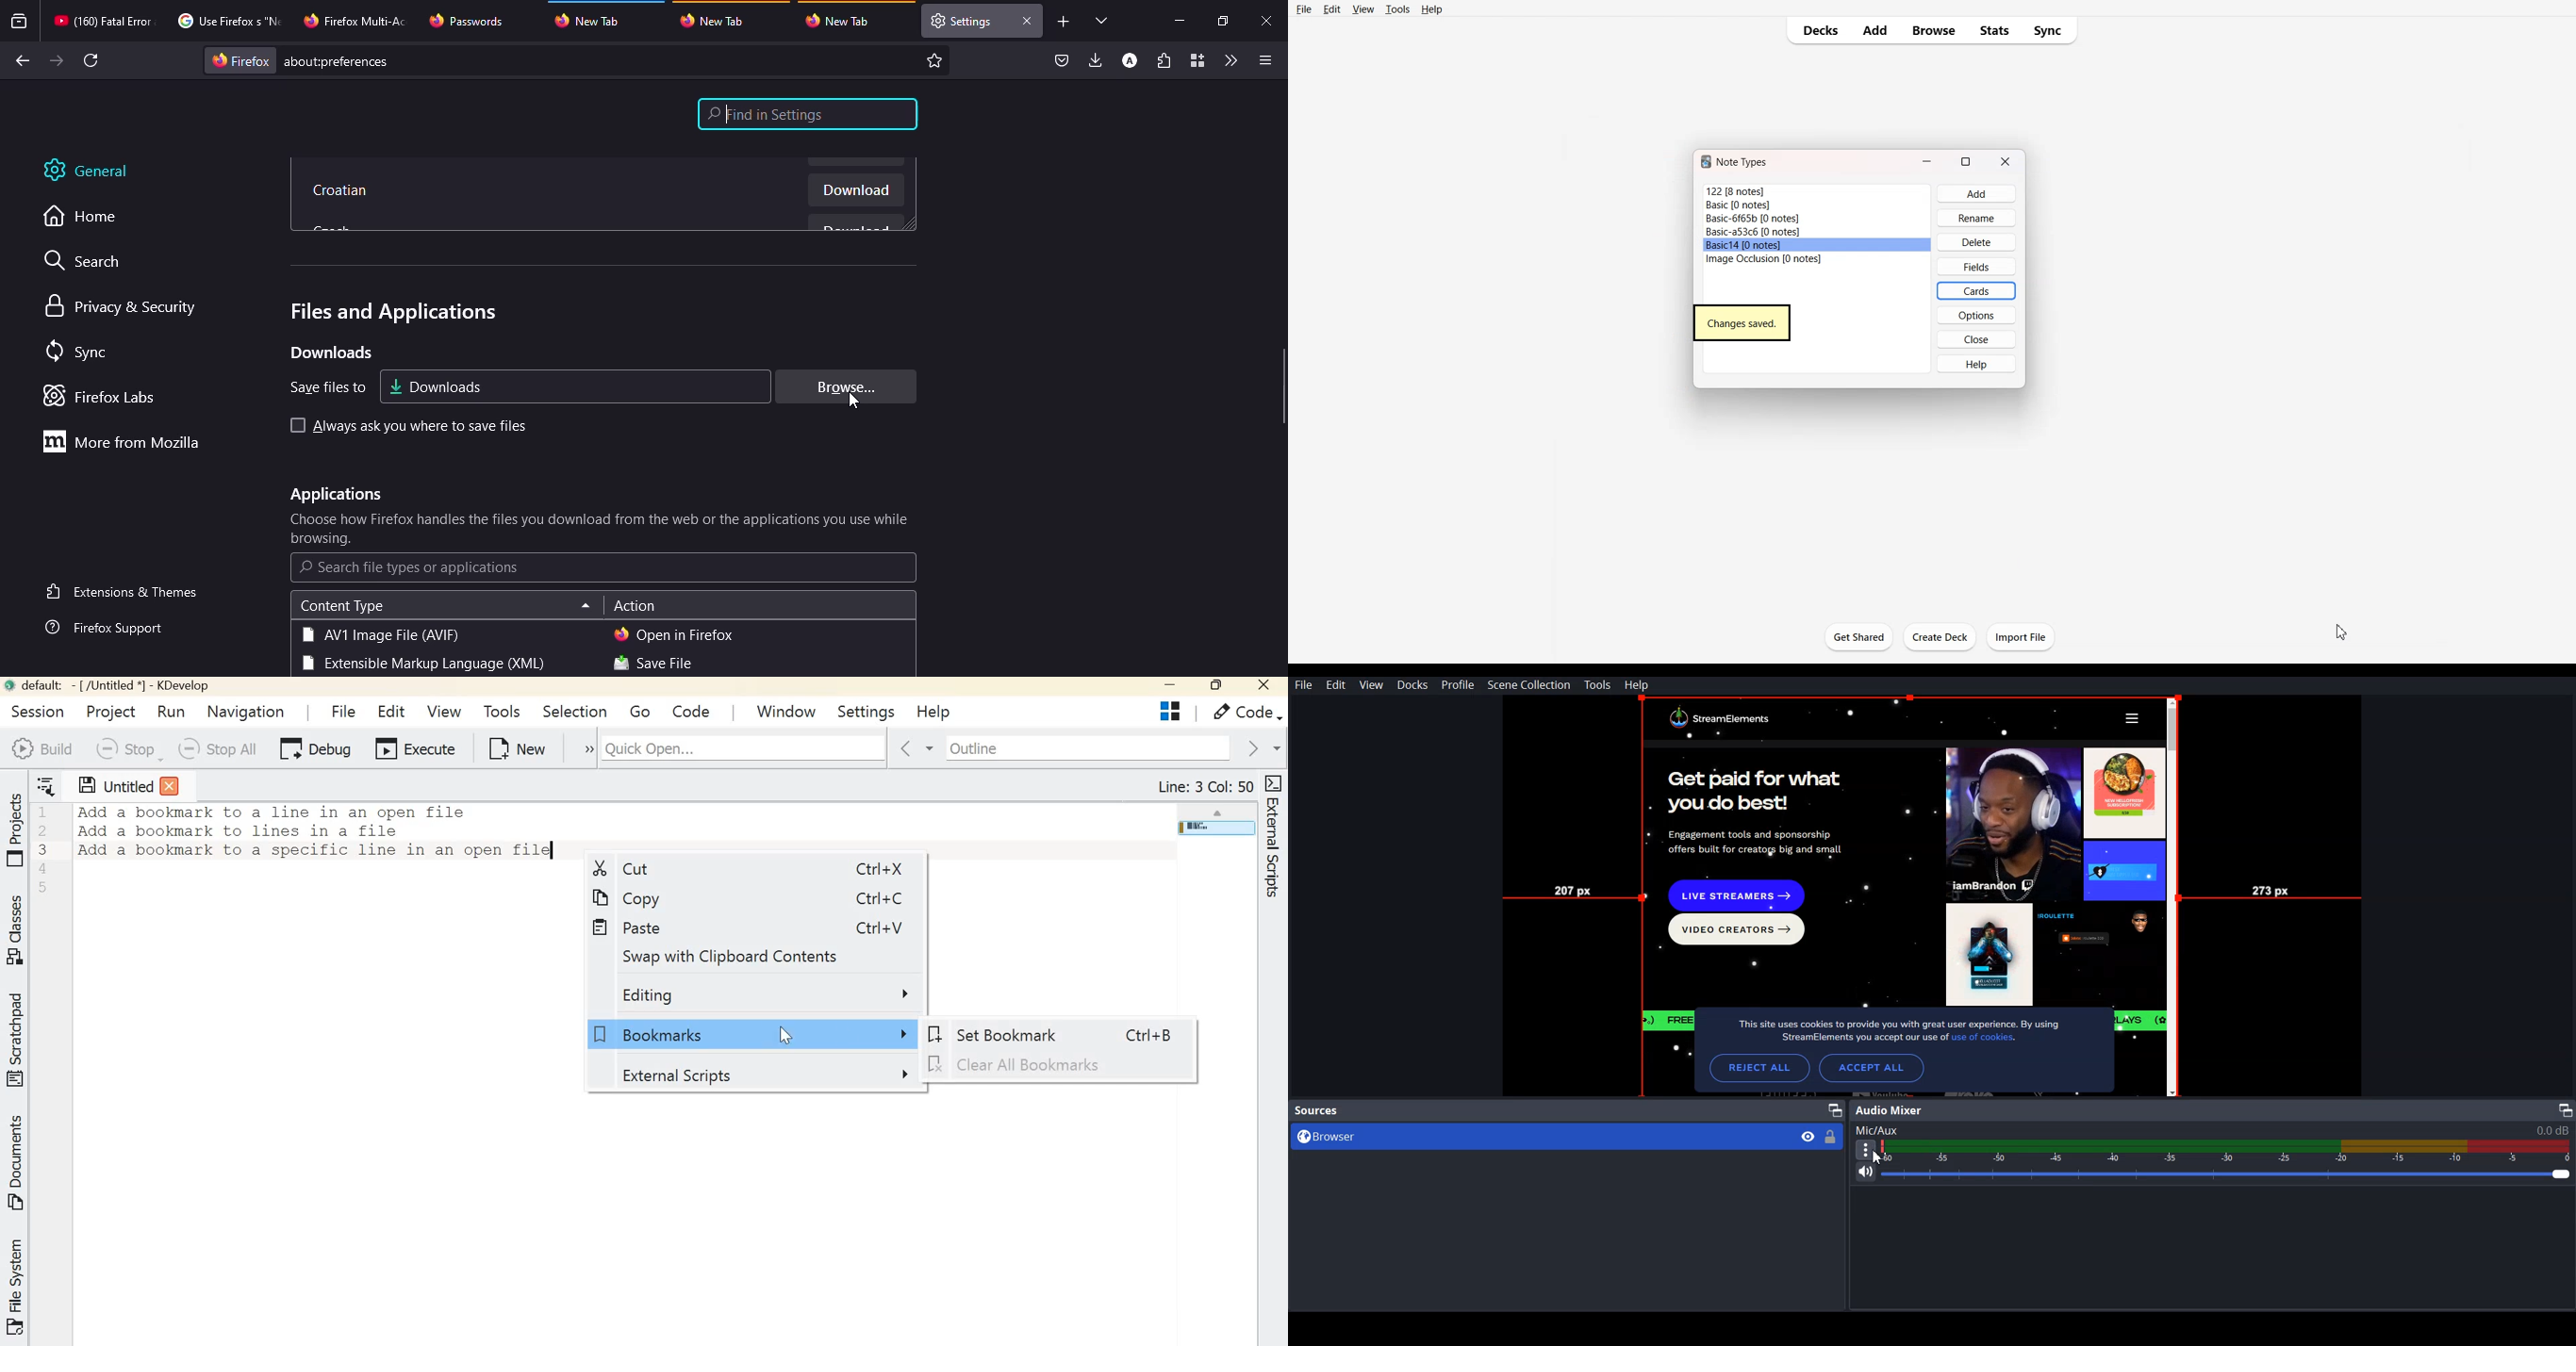 The height and width of the screenshot is (1372, 2576). I want to click on more tools, so click(1230, 60).